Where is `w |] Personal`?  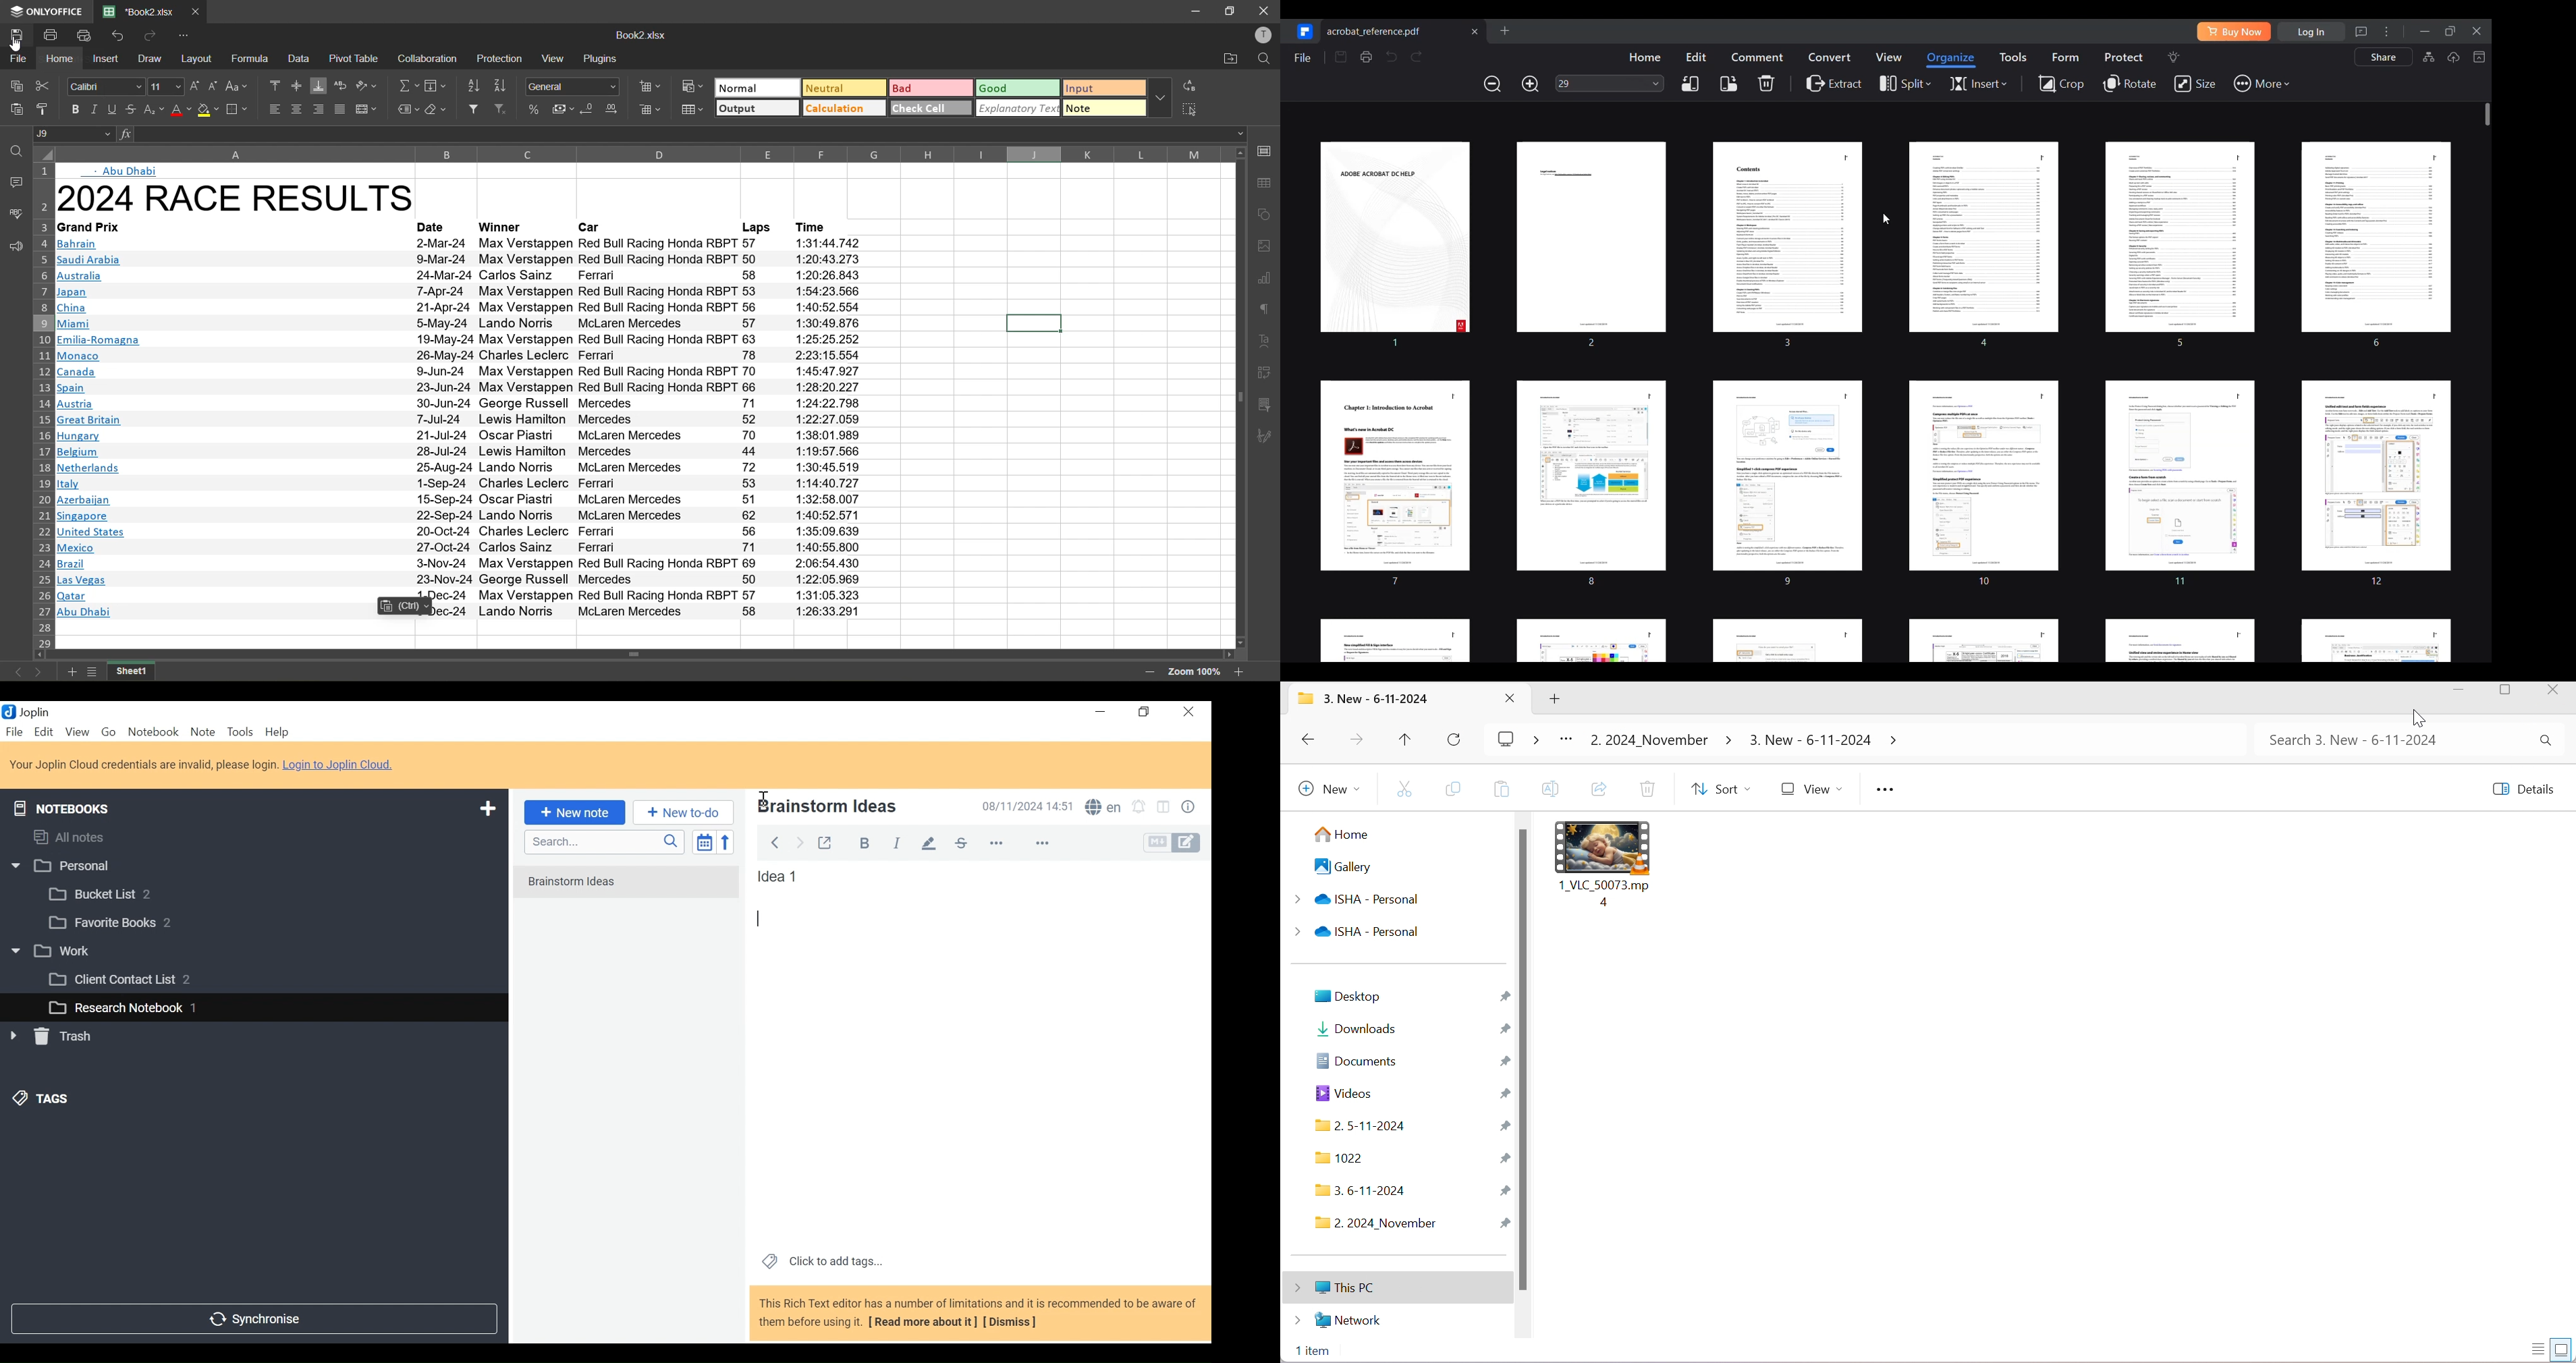
w |] Personal is located at coordinates (68, 867).